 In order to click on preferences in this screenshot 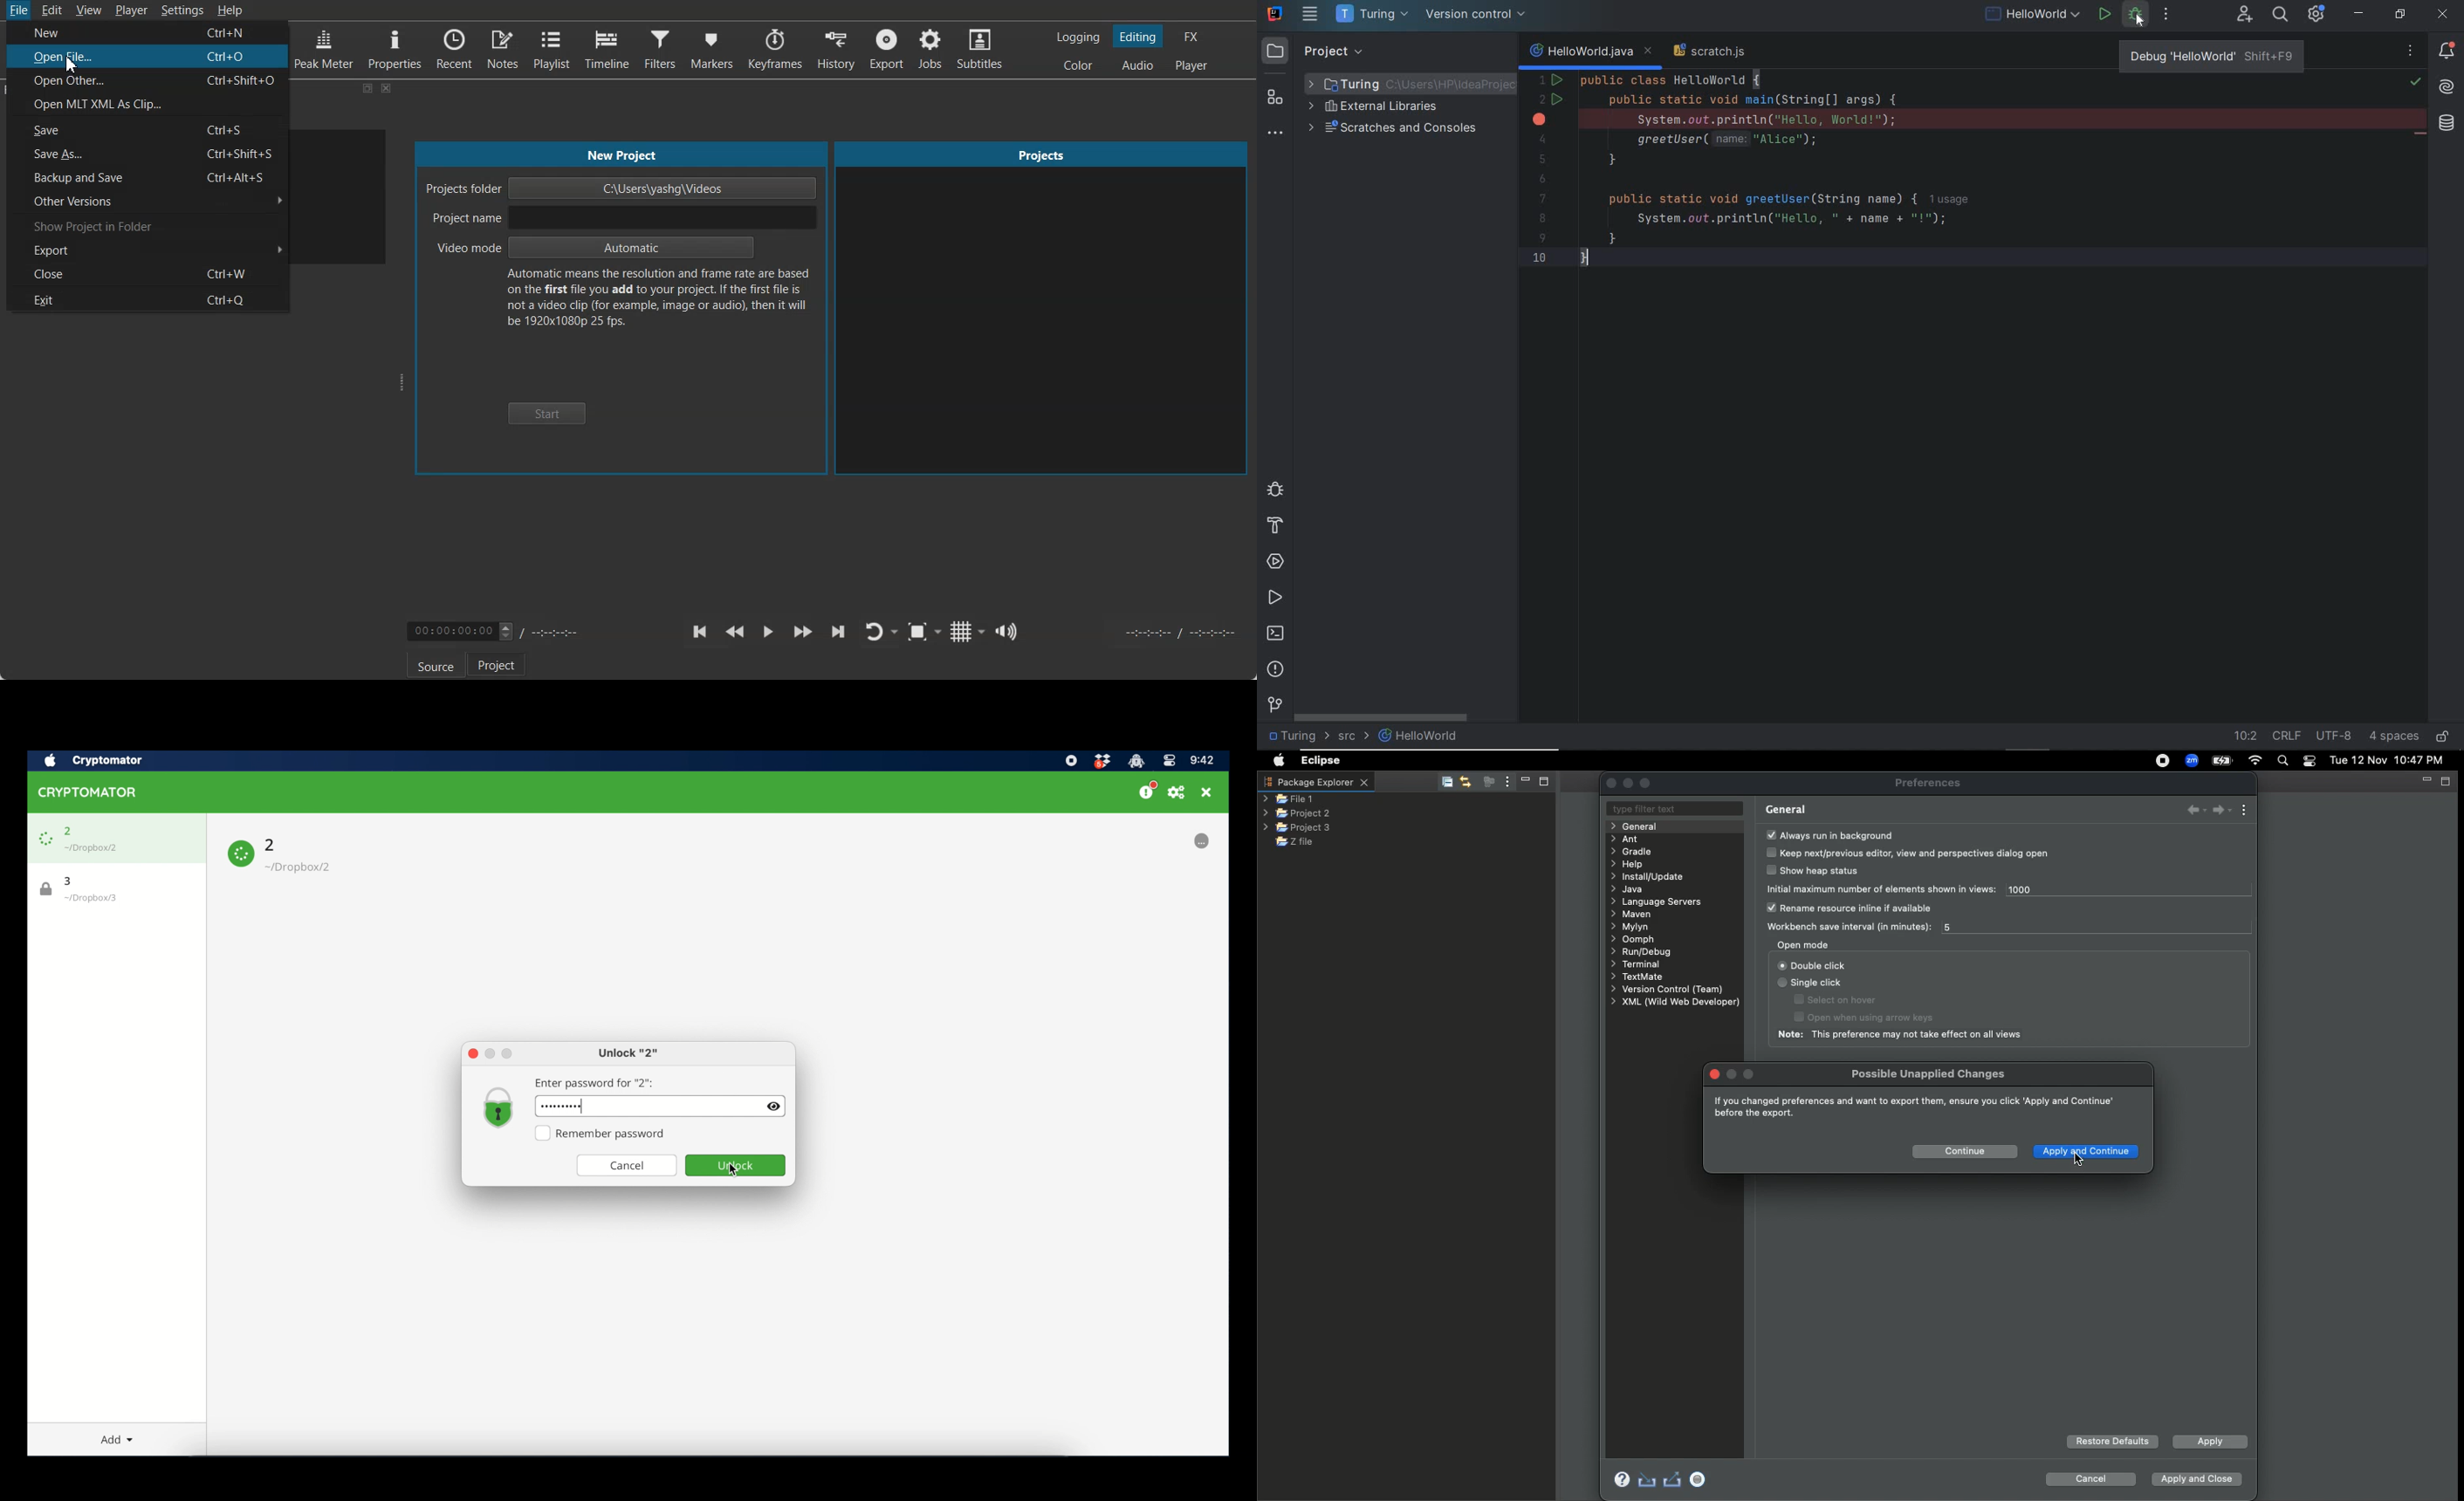, I will do `click(1176, 792)`.